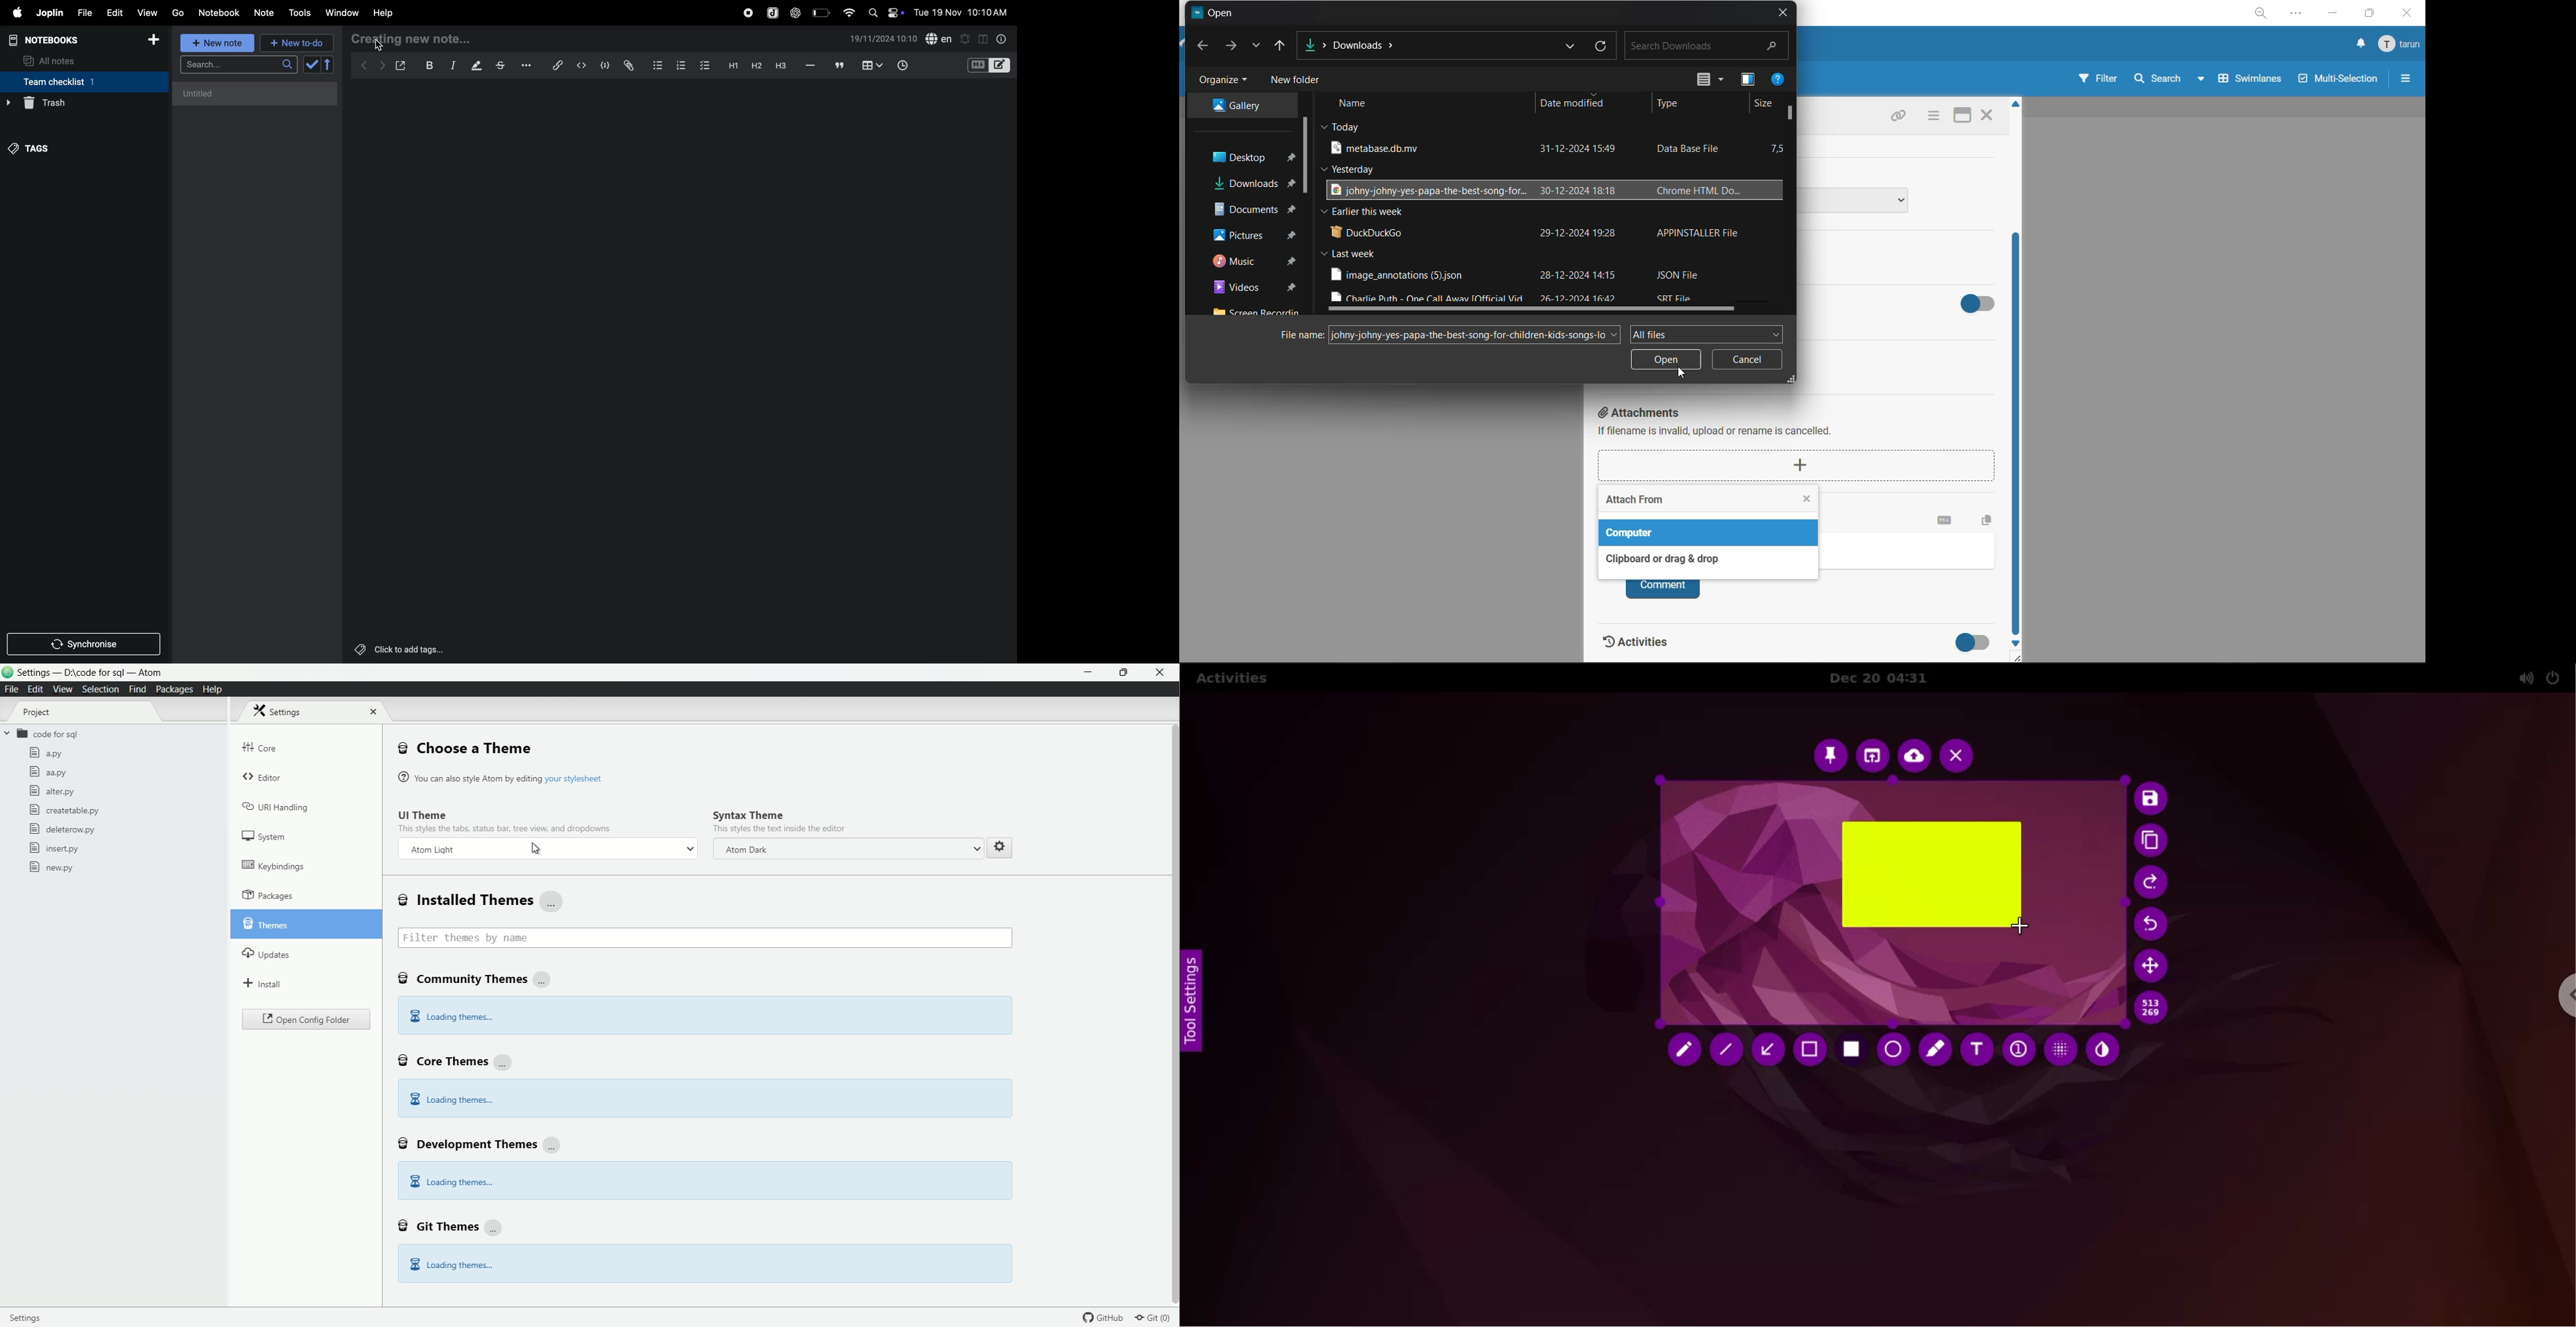  Describe the element at coordinates (884, 40) in the screenshot. I see `date and time` at that location.